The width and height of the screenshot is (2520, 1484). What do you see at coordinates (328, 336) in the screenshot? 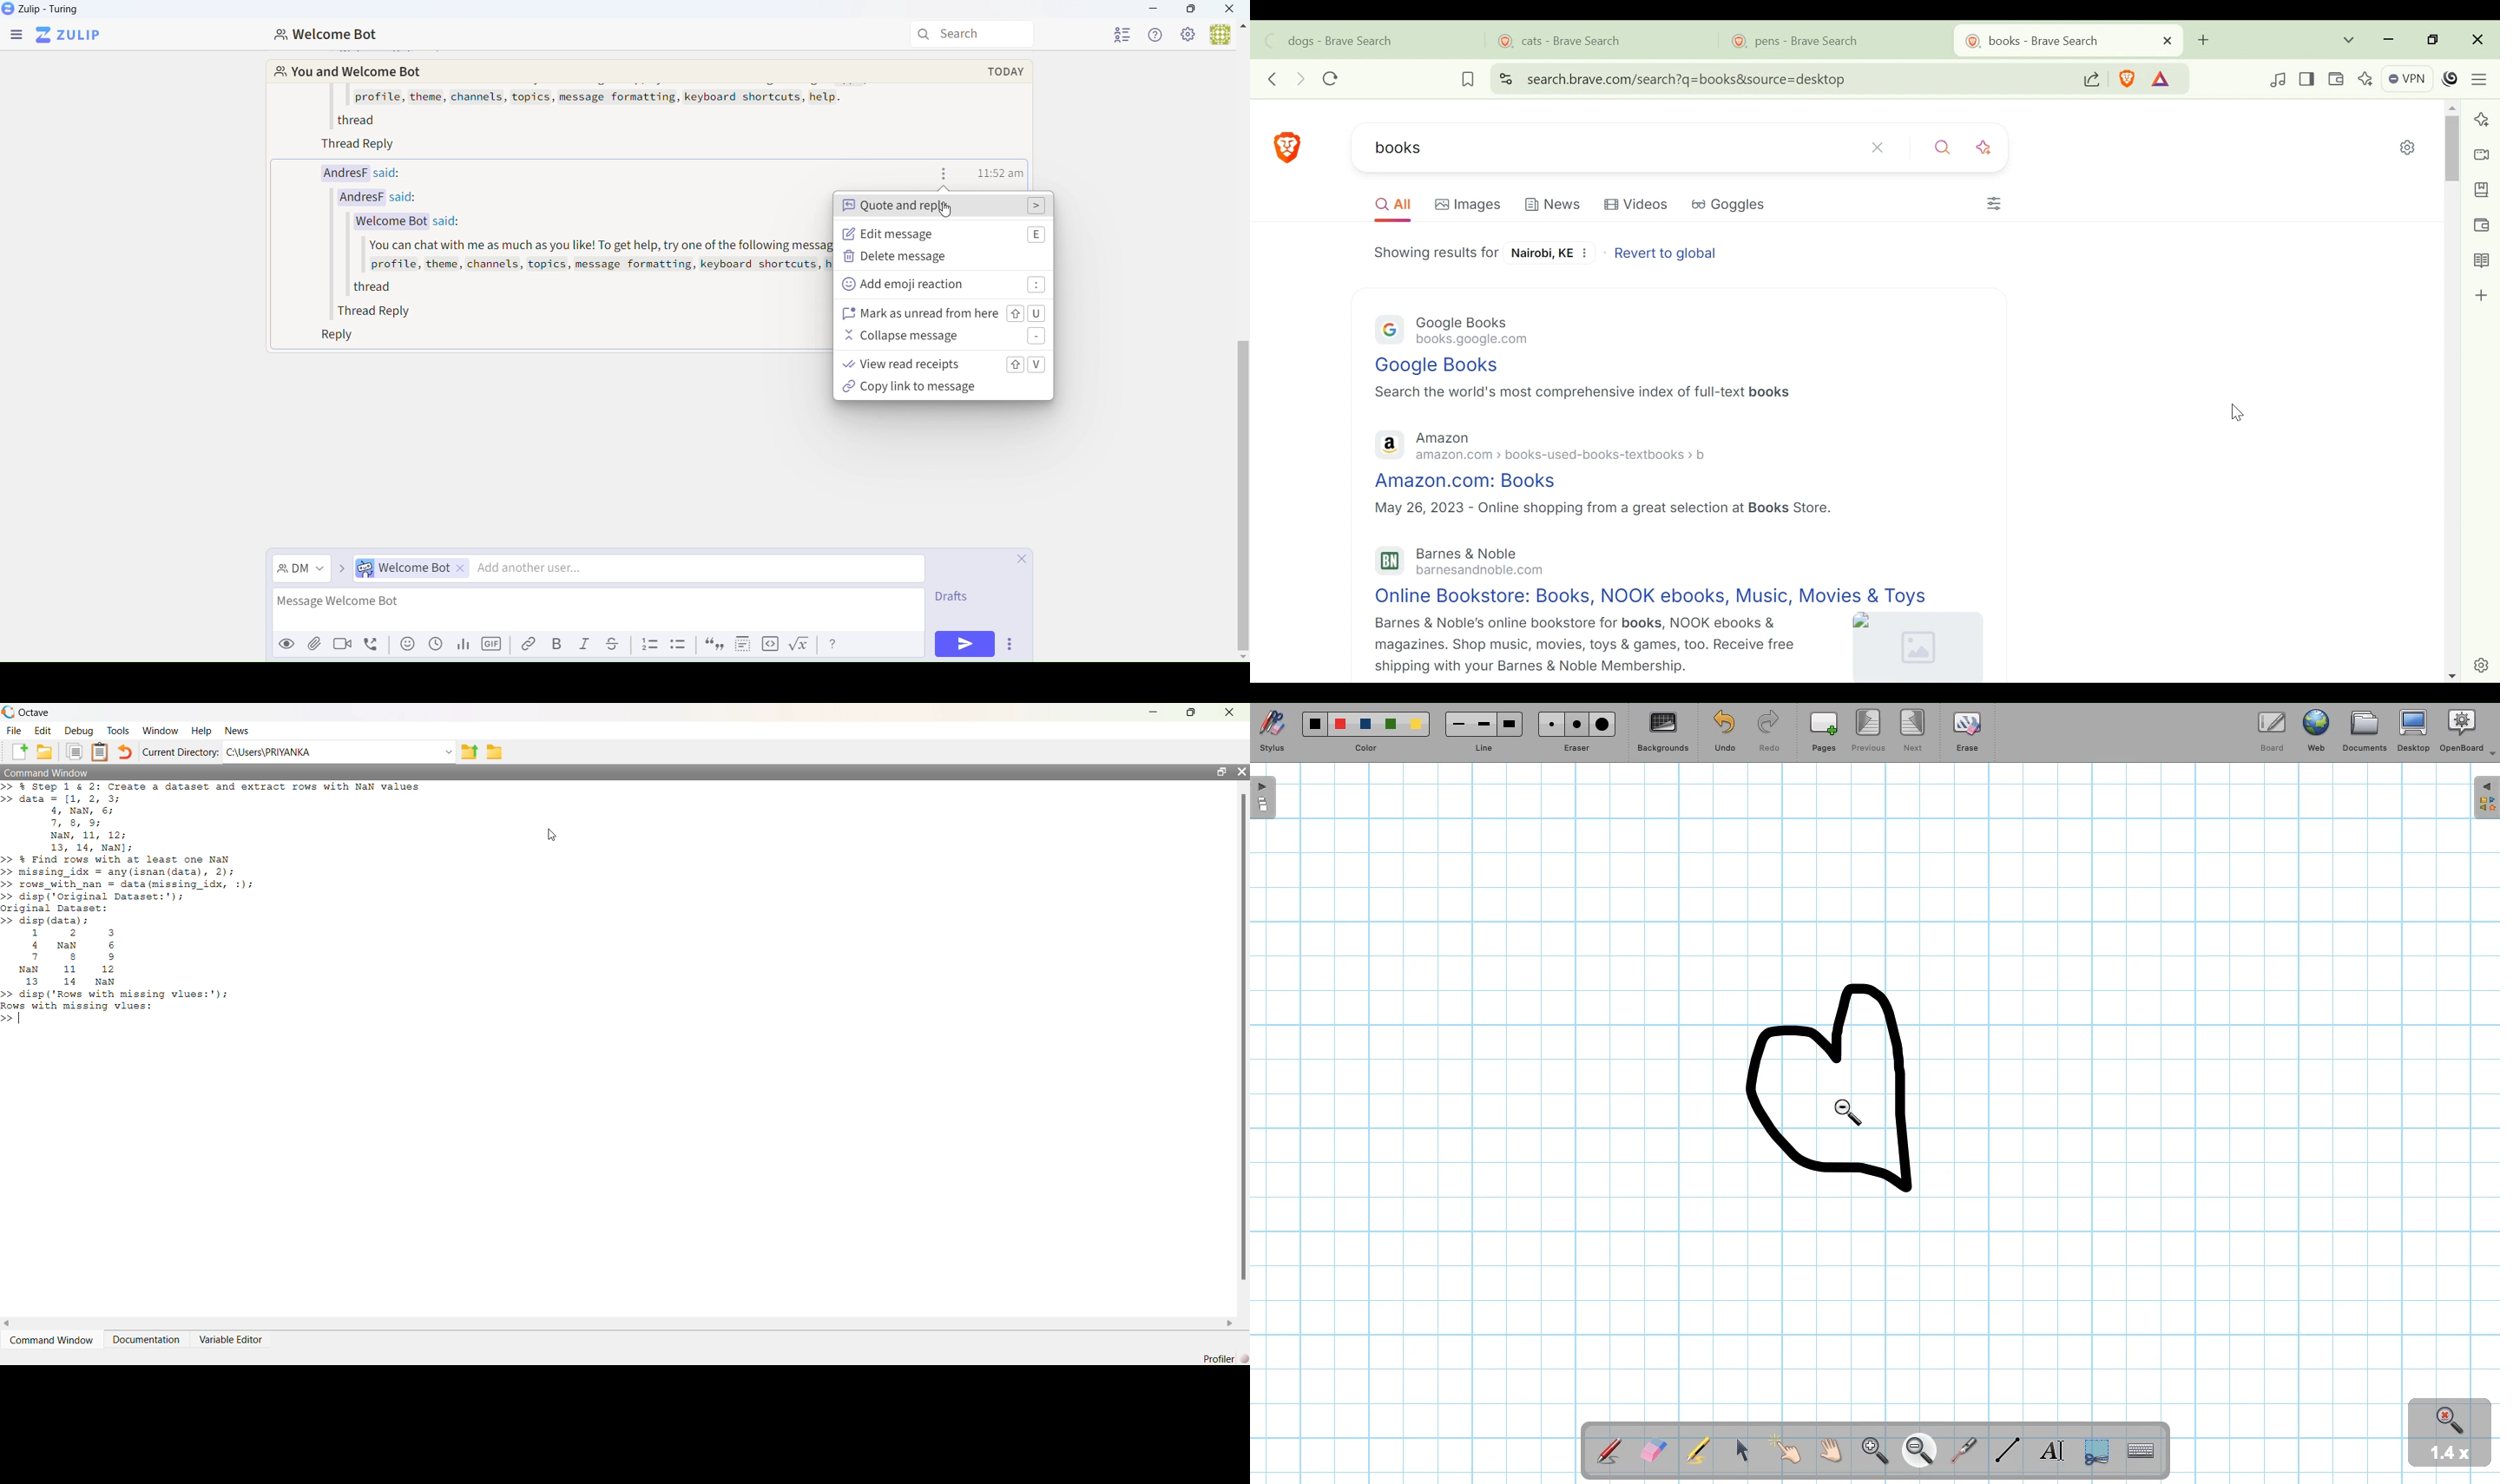
I see `Reply` at bounding box center [328, 336].